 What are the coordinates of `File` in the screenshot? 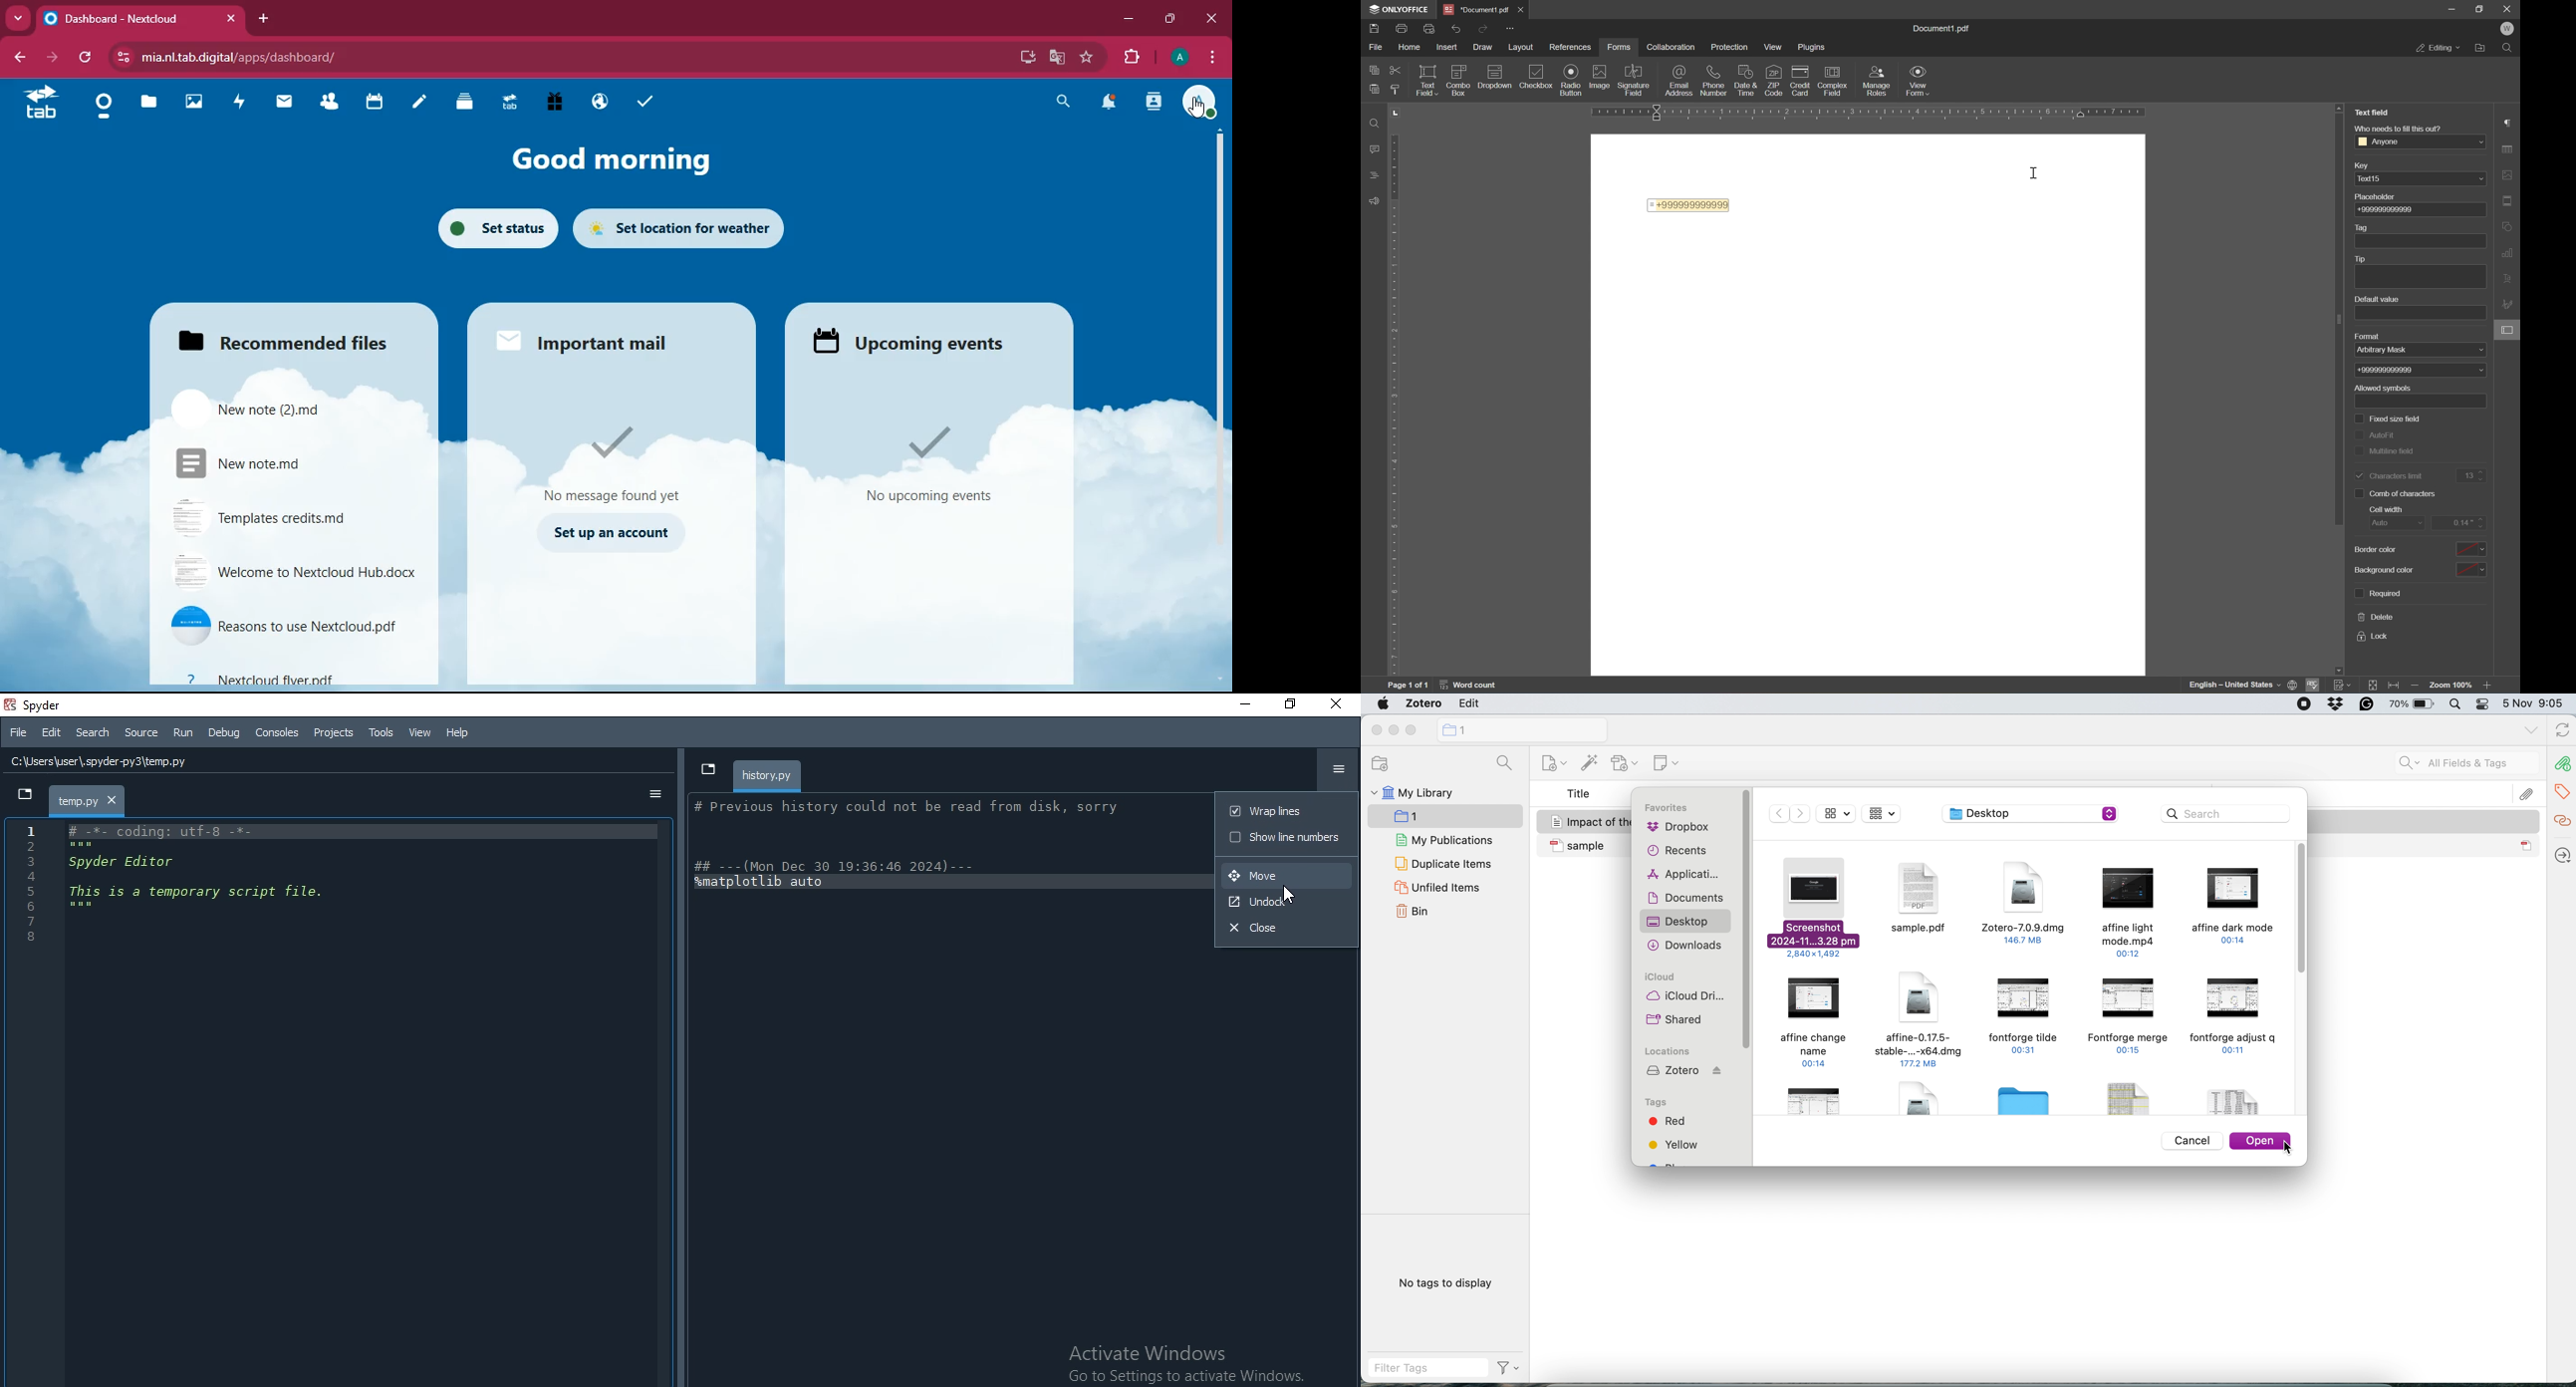 It's located at (2240, 1096).